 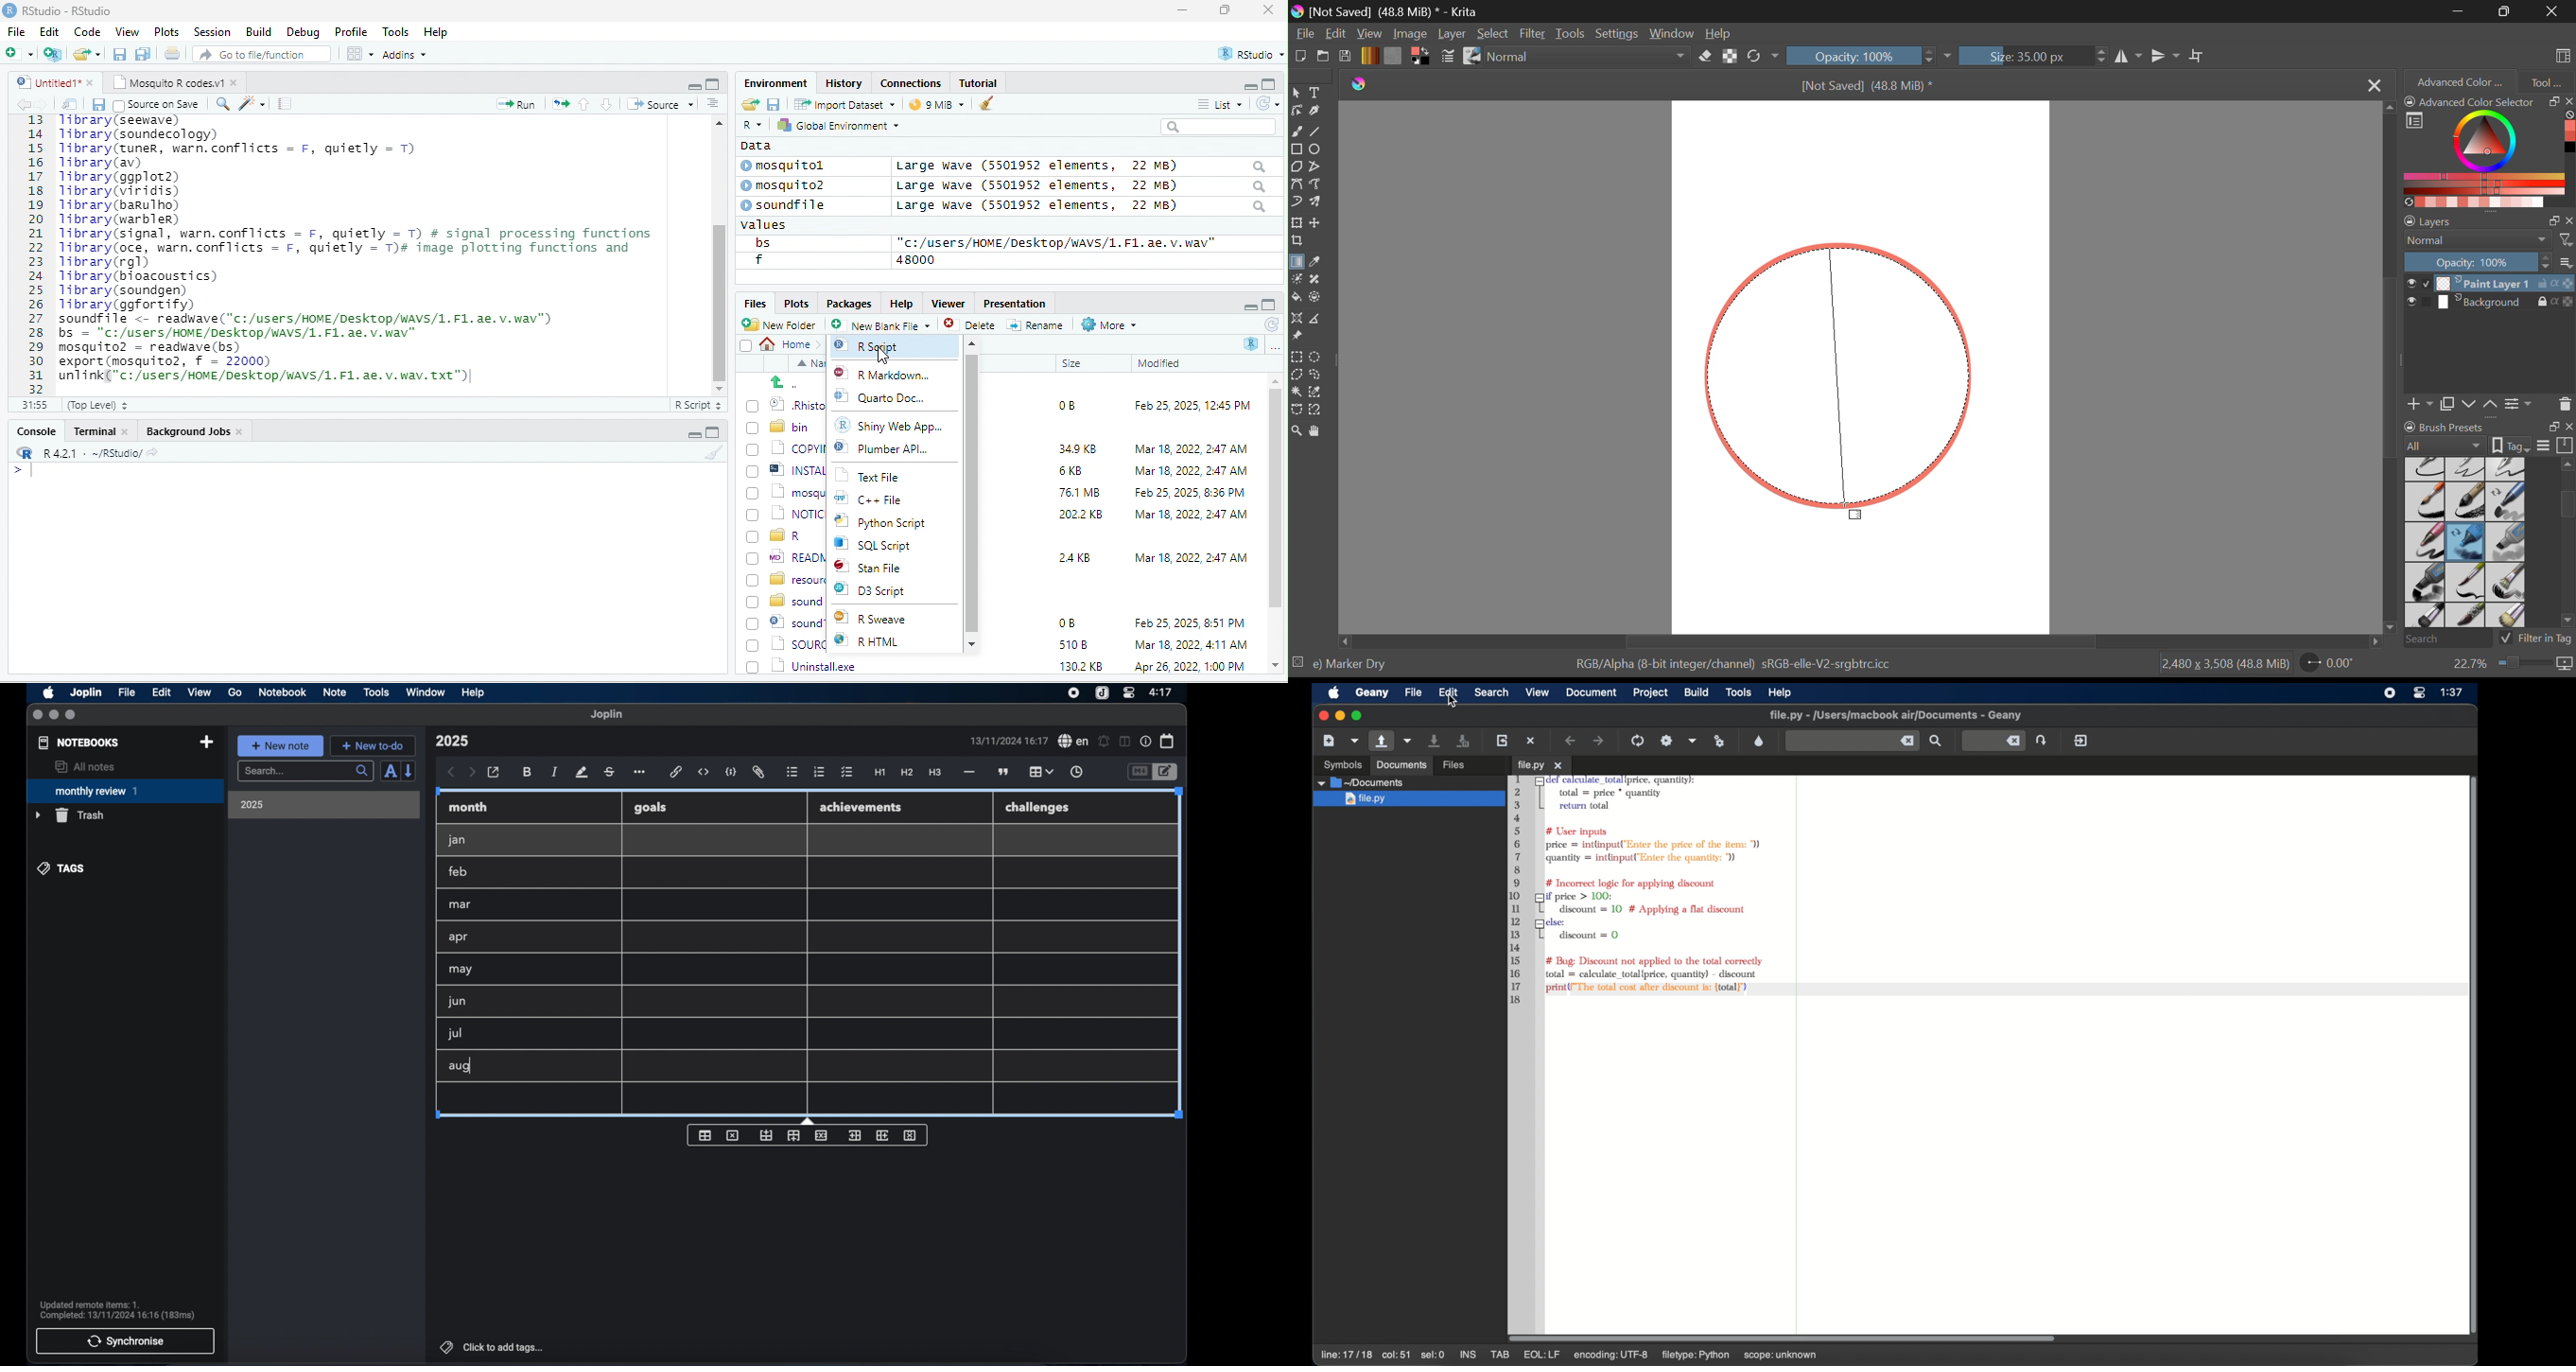 What do you see at coordinates (767, 1136) in the screenshot?
I see `insert row before` at bounding box center [767, 1136].